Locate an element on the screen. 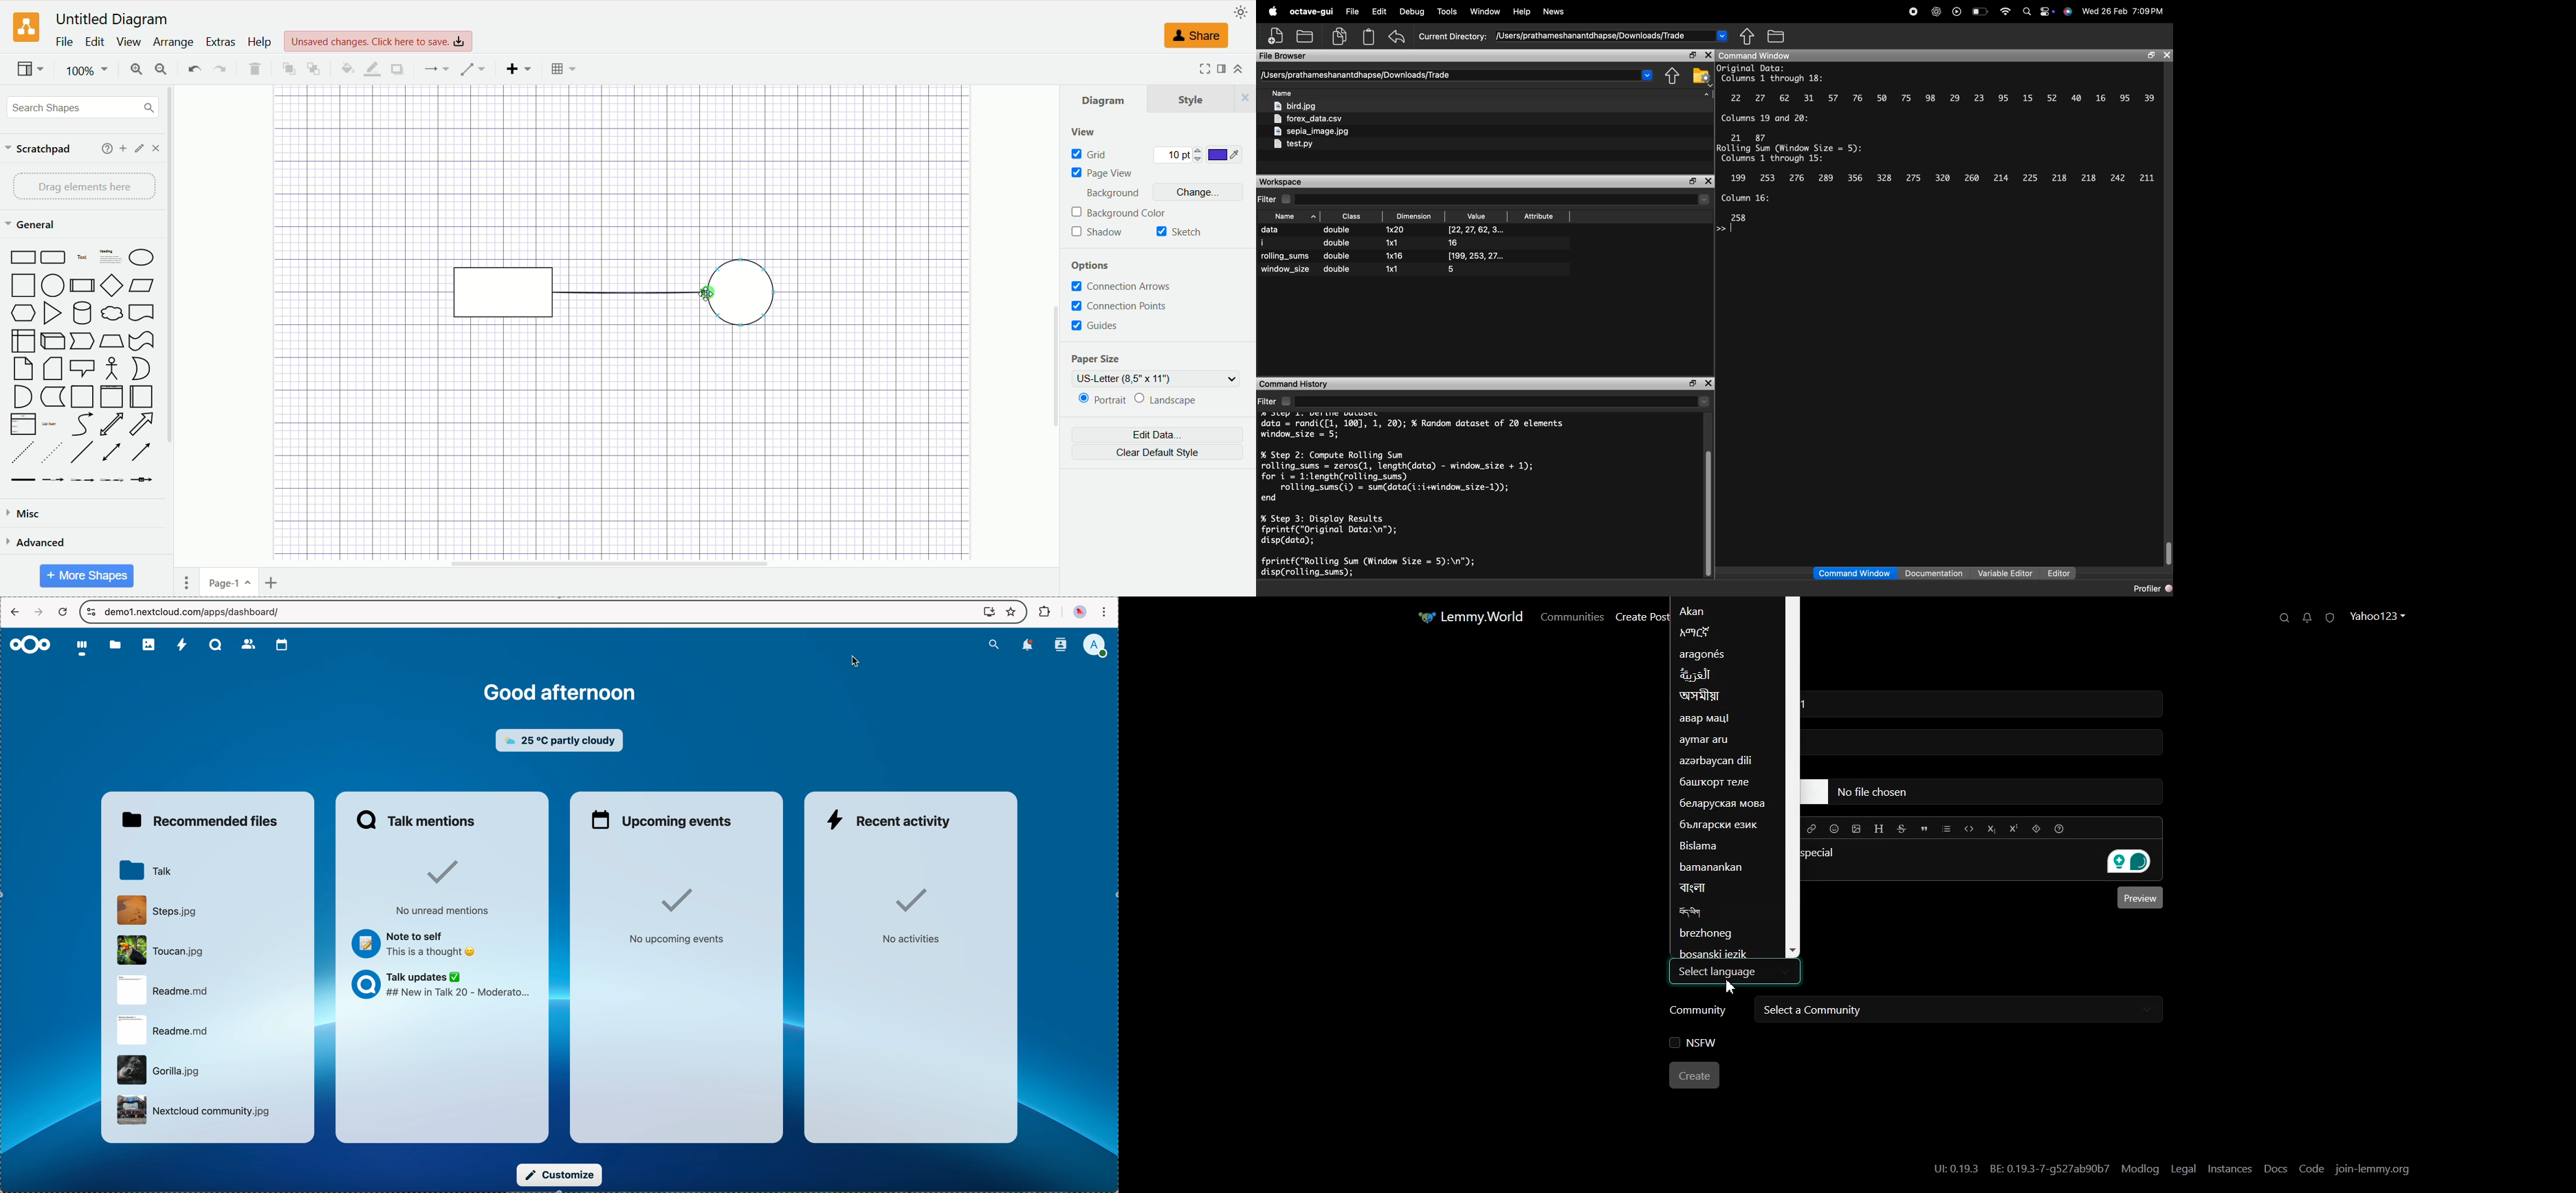 Image resolution: width=2576 pixels, height=1204 pixels. undo is located at coordinates (1397, 36).